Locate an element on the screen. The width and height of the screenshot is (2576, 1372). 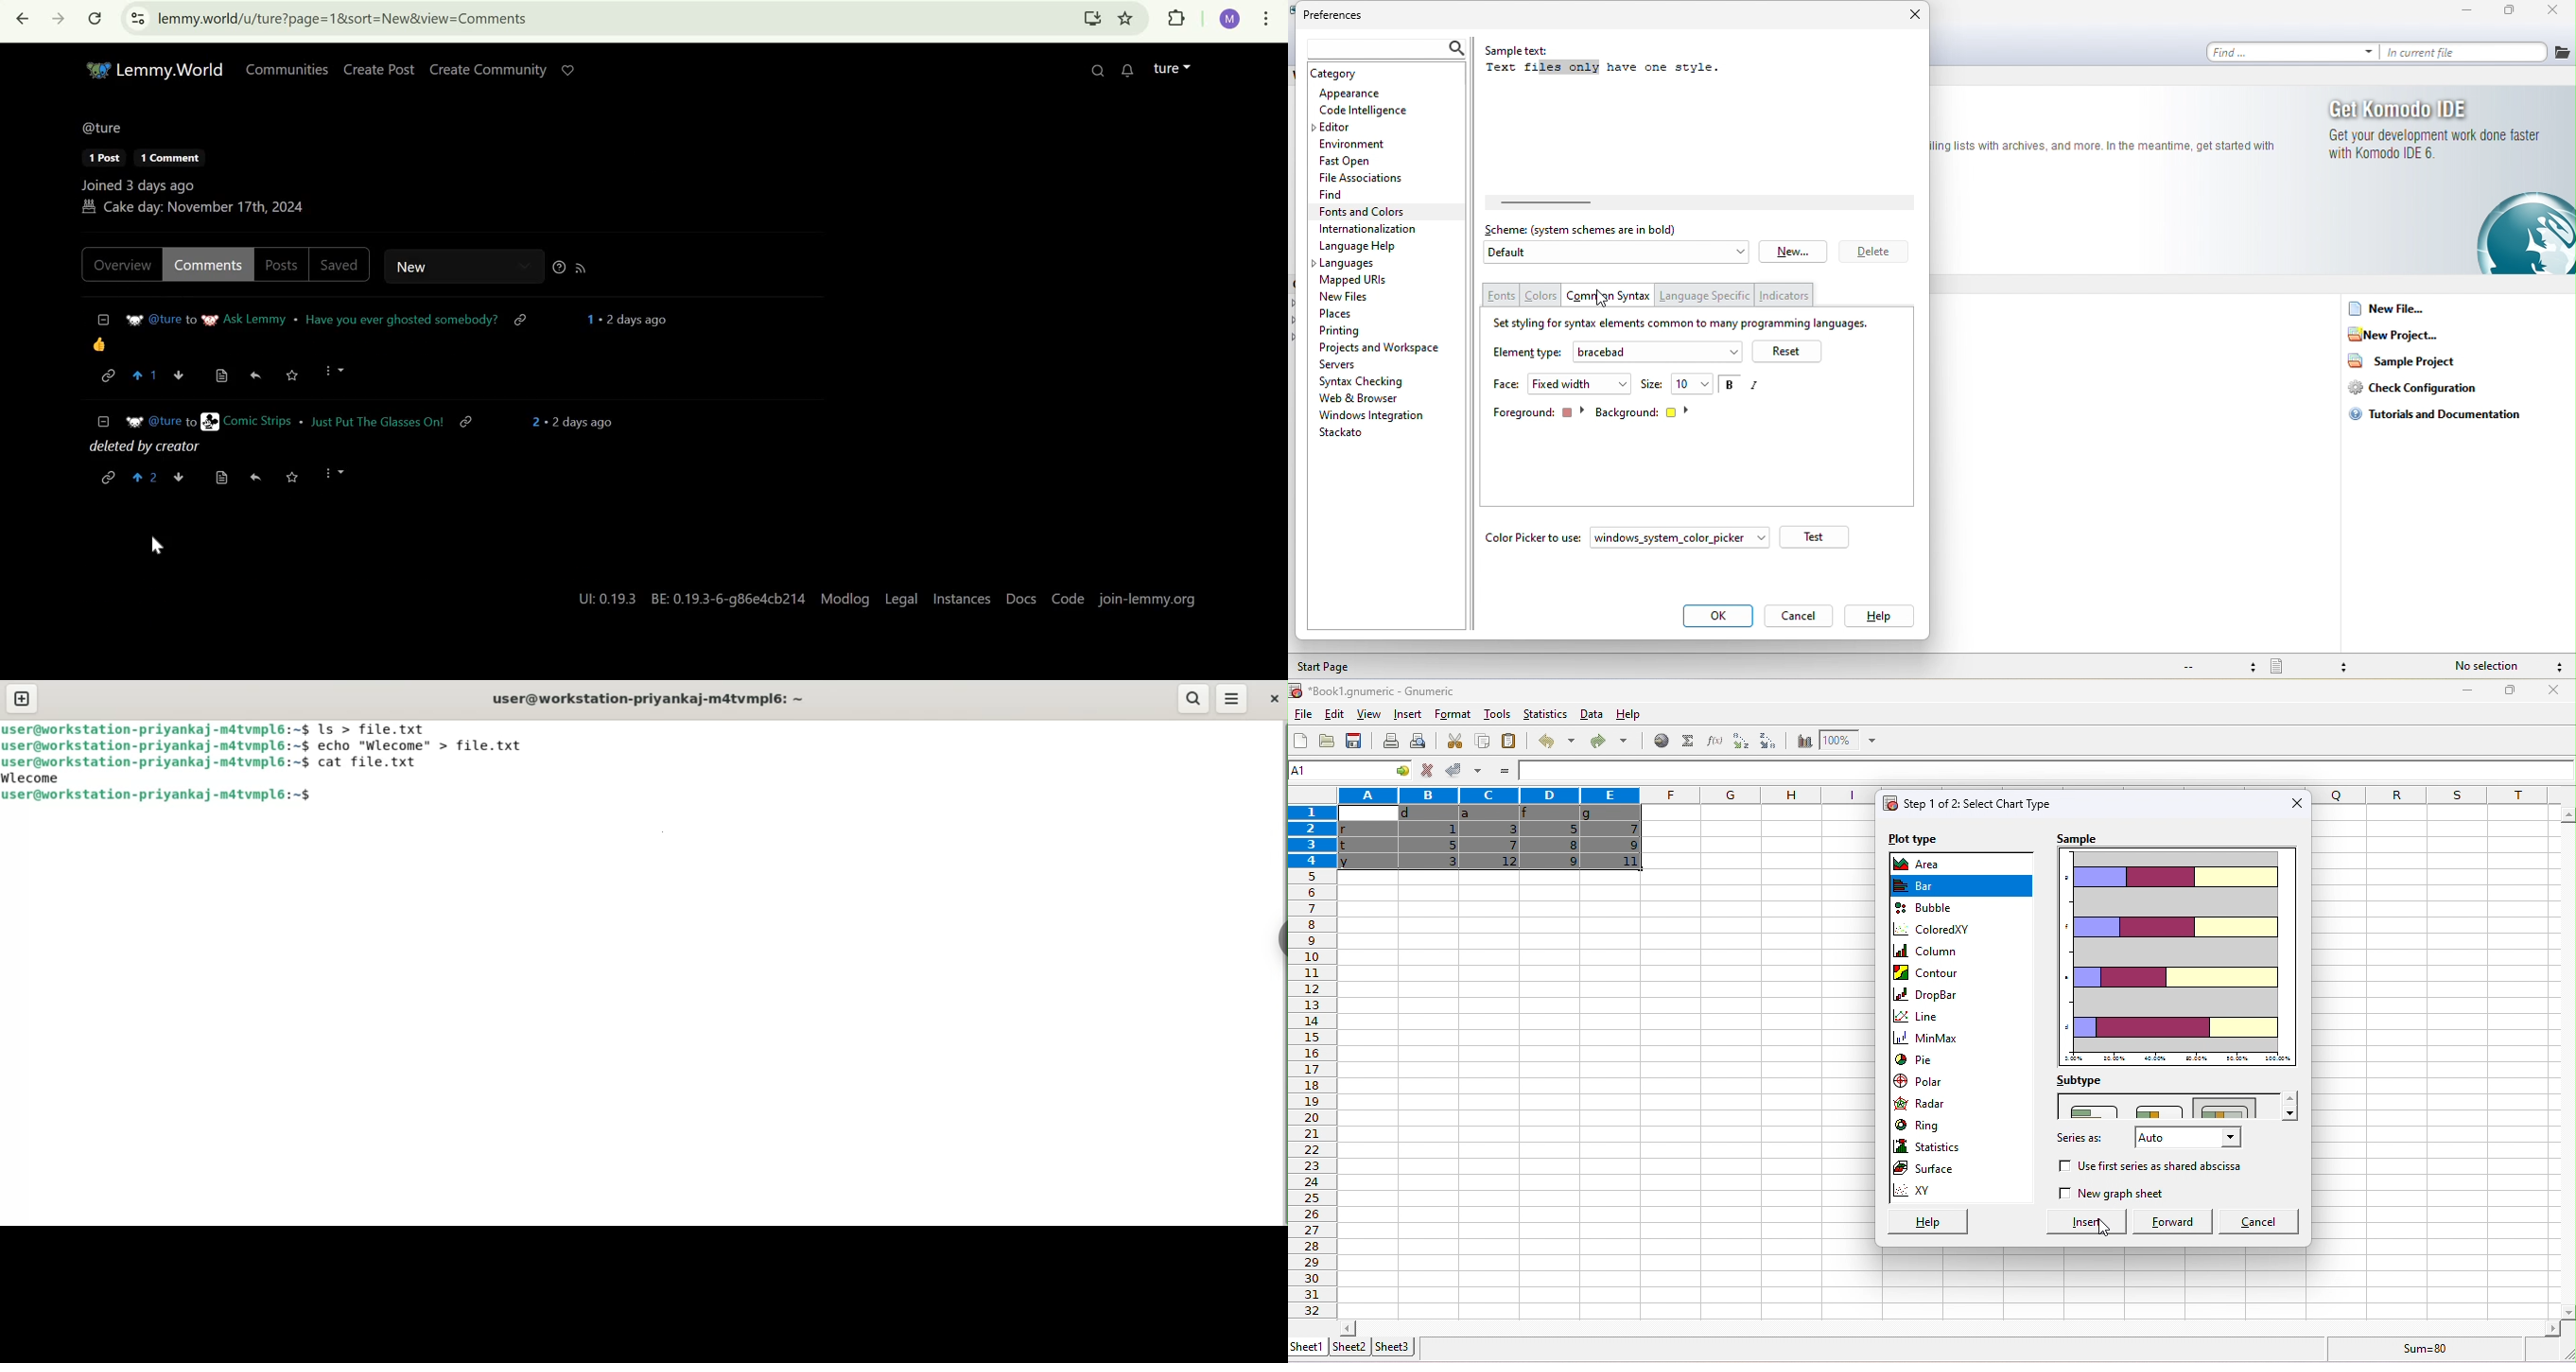
hyperlink is located at coordinates (1659, 740).